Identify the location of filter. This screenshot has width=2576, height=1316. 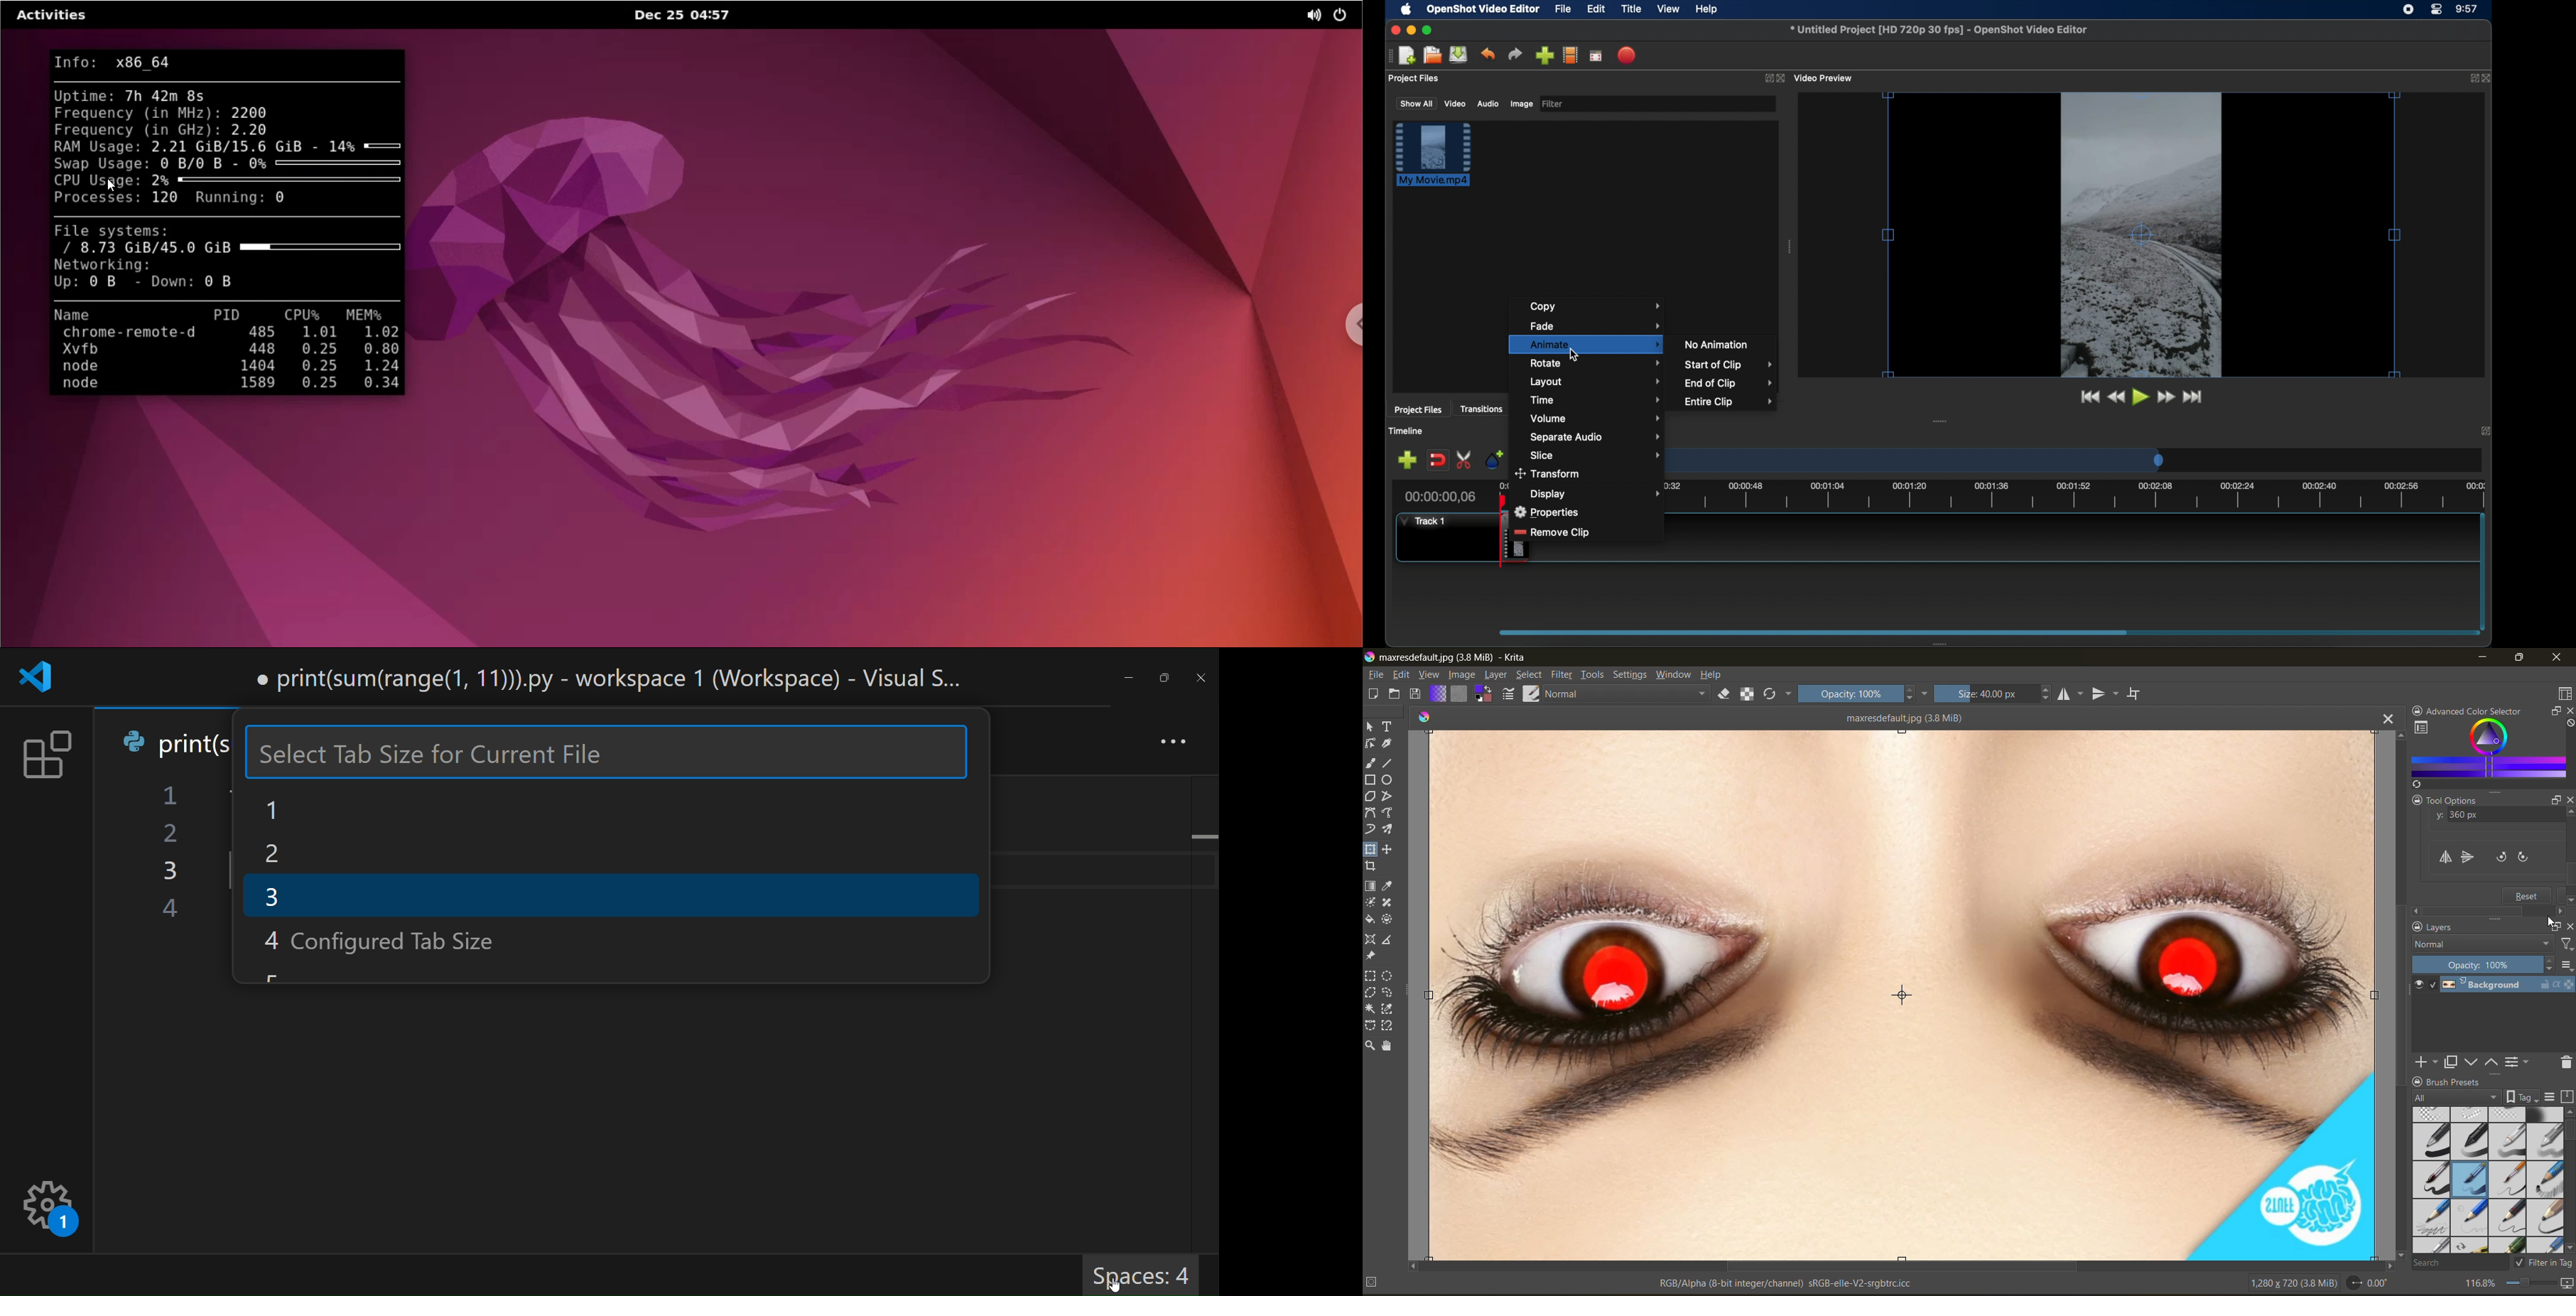
(1564, 674).